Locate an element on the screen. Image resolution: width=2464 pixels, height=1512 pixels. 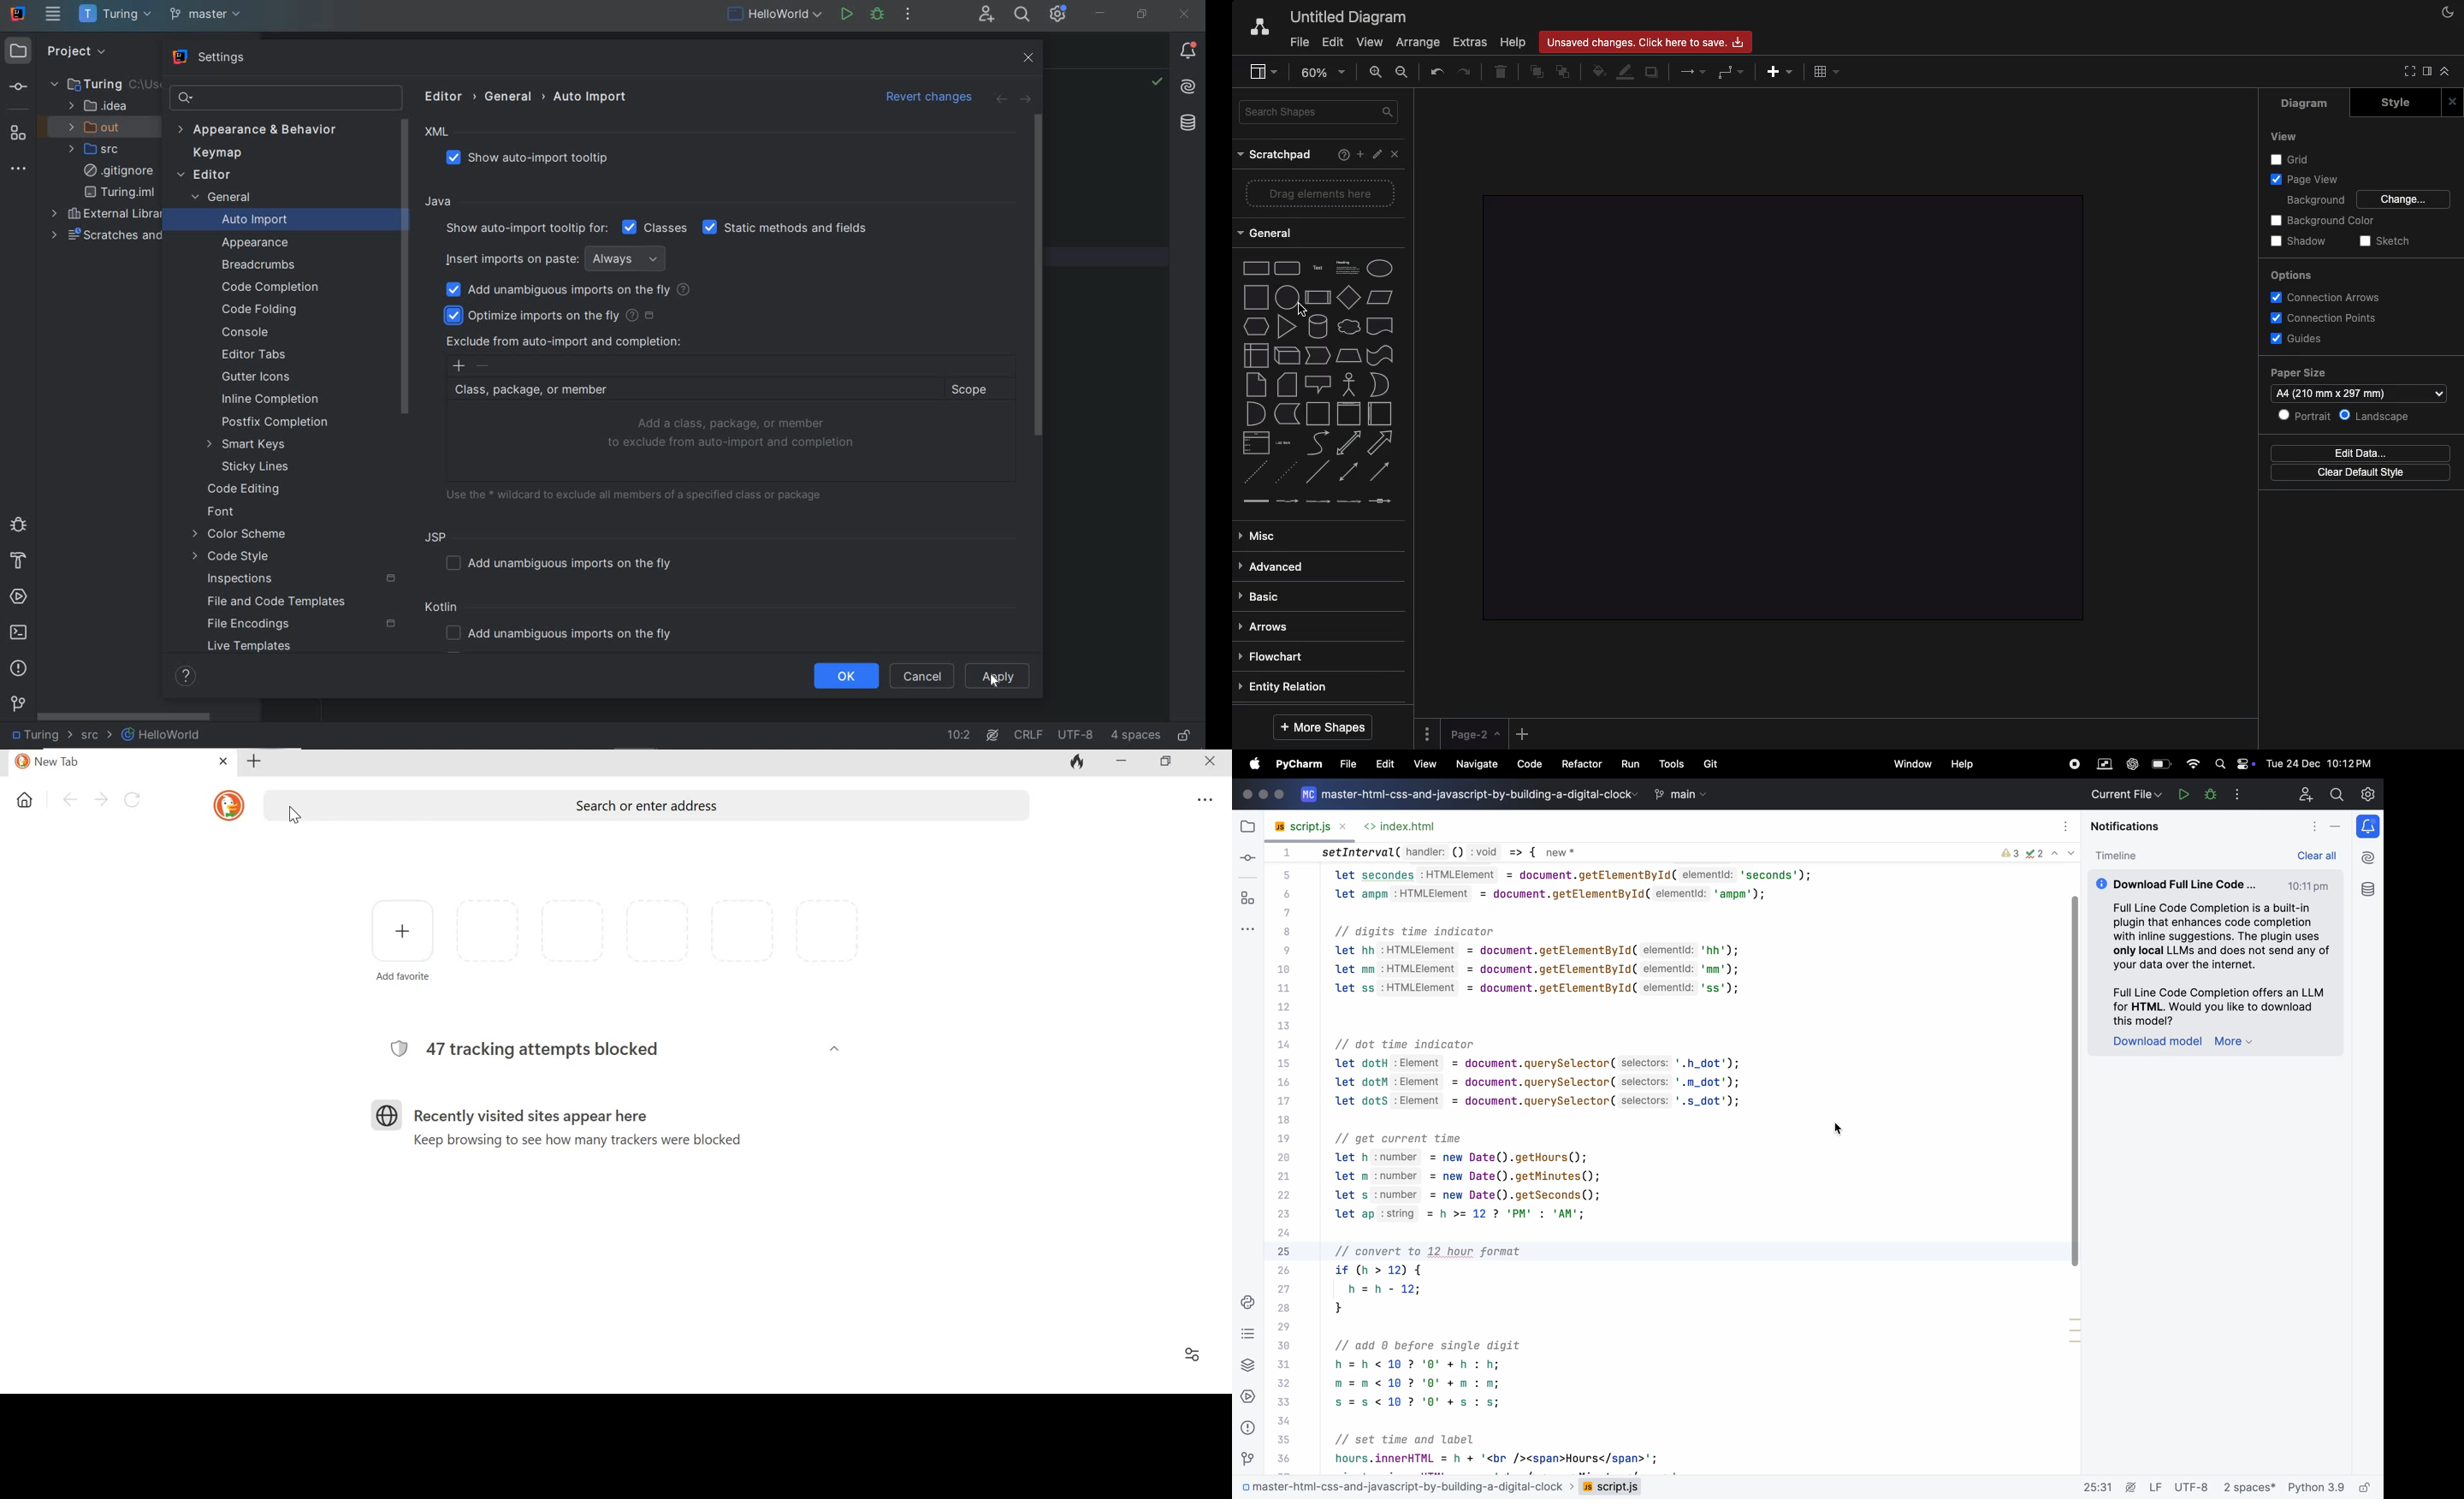
Change is located at coordinates (2406, 199).